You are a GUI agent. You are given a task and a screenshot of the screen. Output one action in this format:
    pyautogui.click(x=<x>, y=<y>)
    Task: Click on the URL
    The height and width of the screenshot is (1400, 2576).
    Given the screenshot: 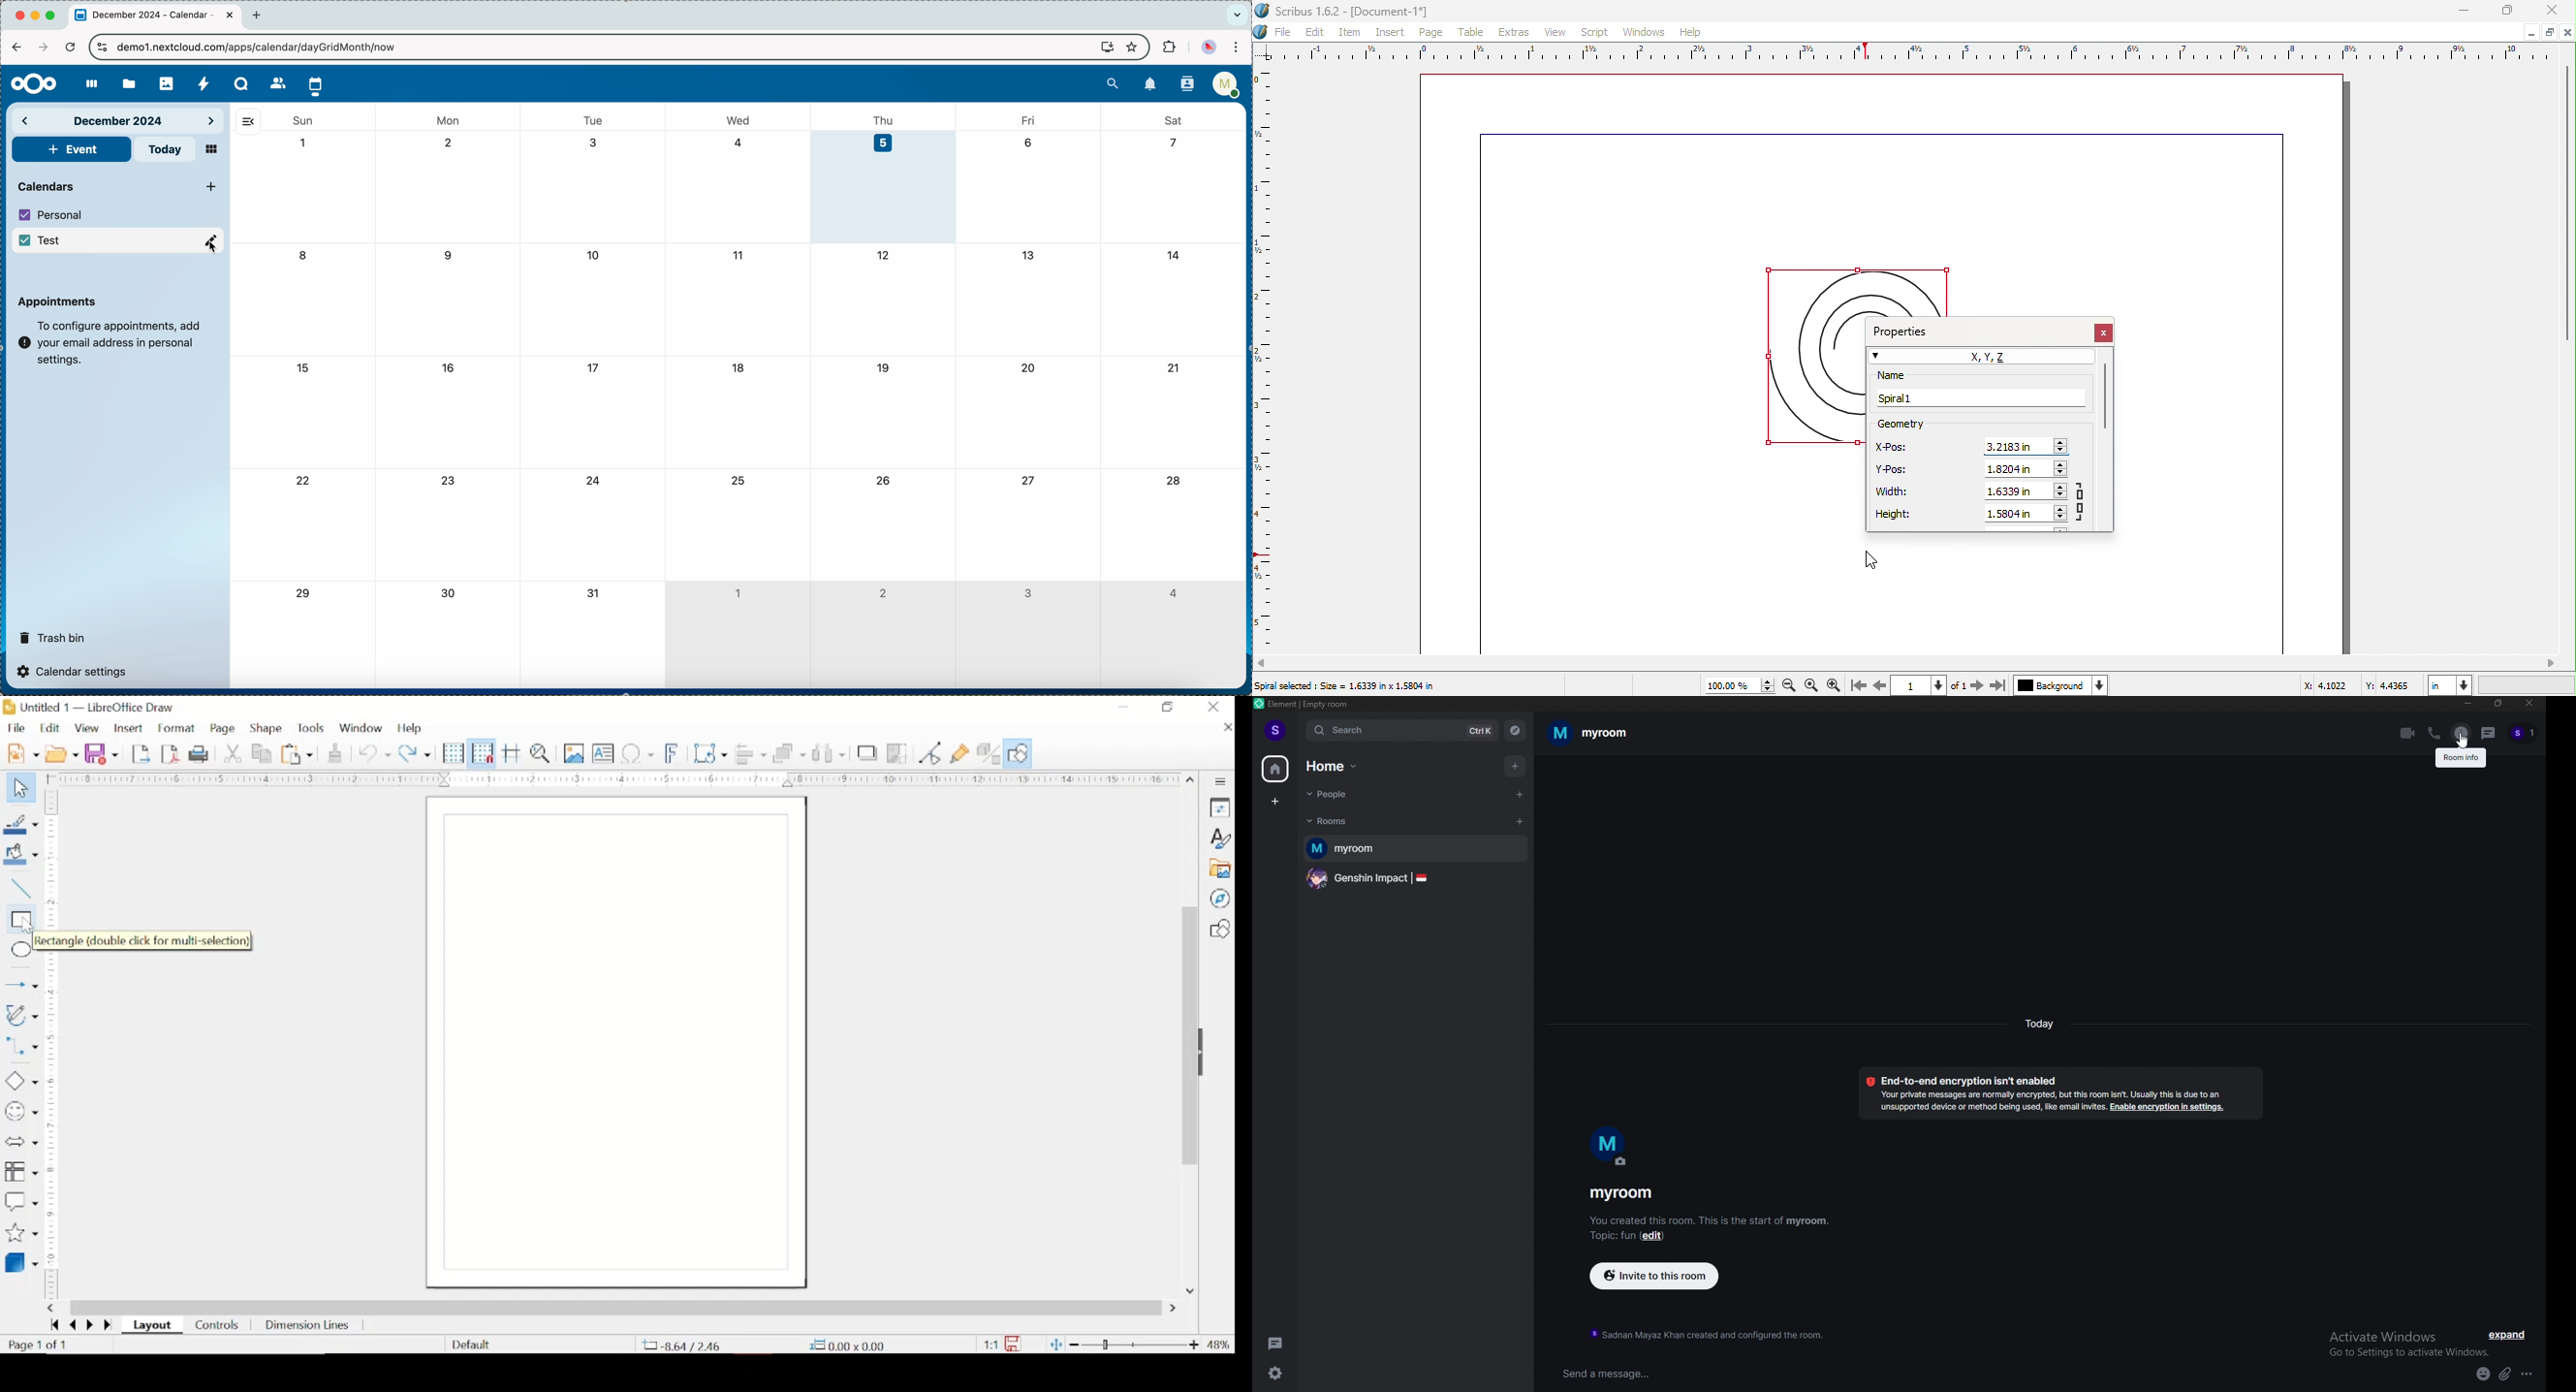 What is the action you would take?
    pyautogui.click(x=265, y=47)
    